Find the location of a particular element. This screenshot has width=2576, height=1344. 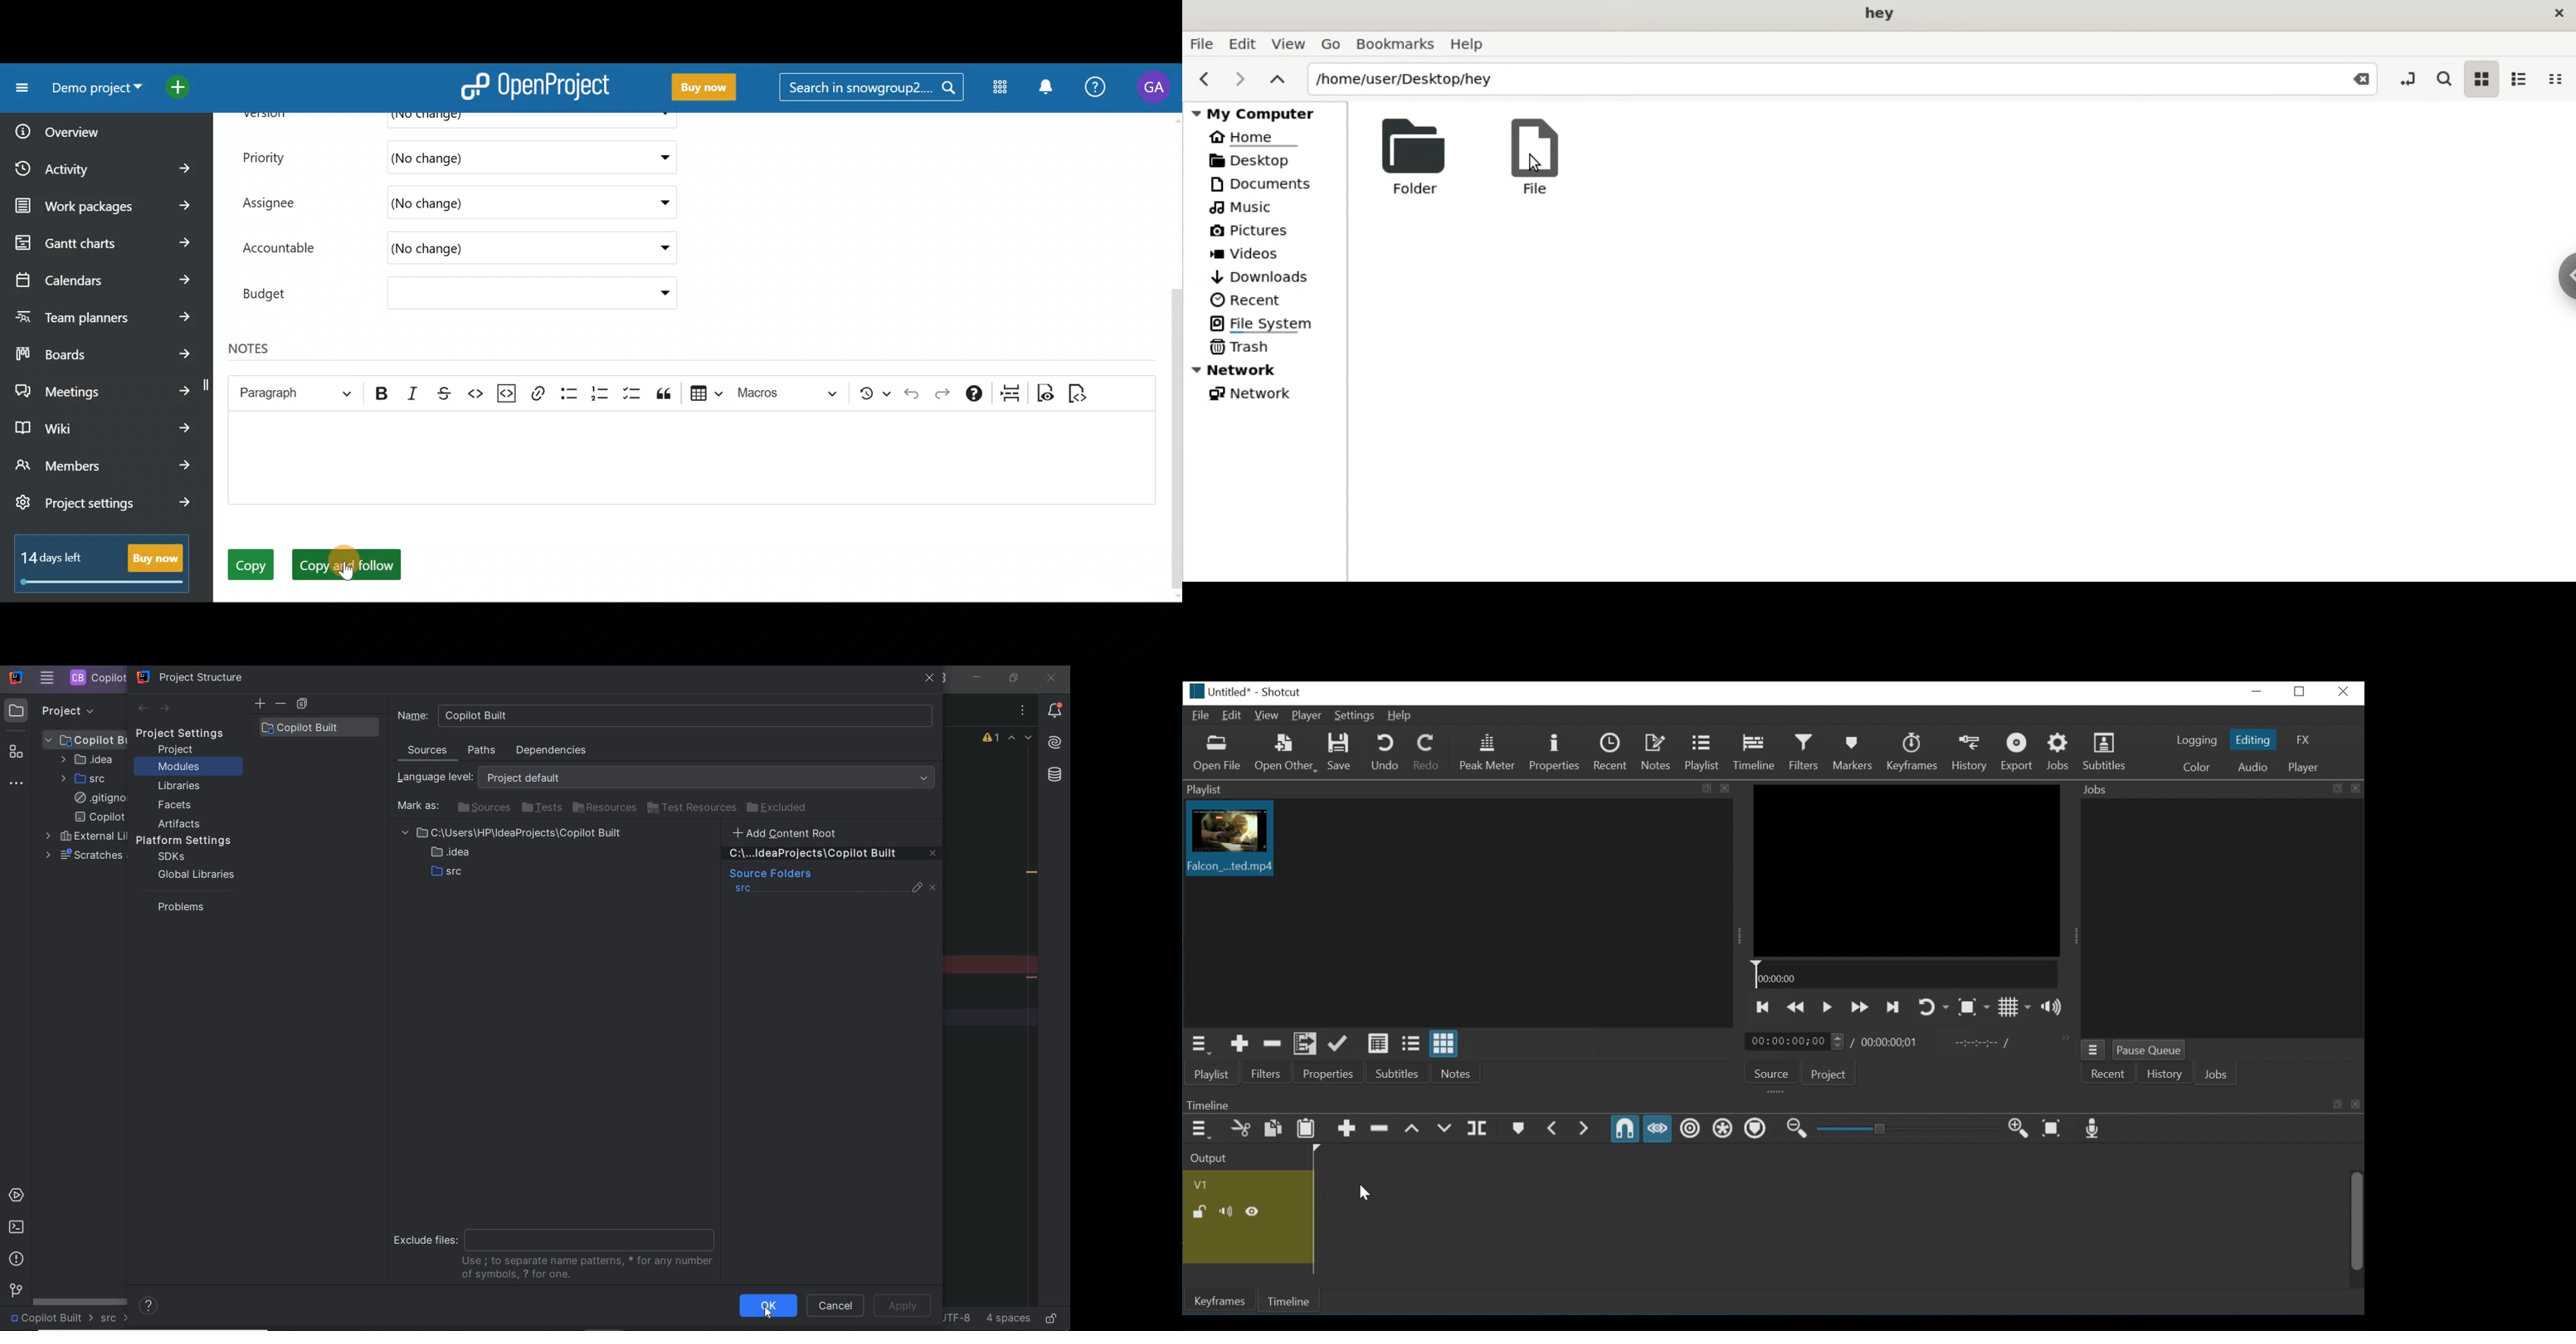

(No change) is located at coordinates (503, 155).